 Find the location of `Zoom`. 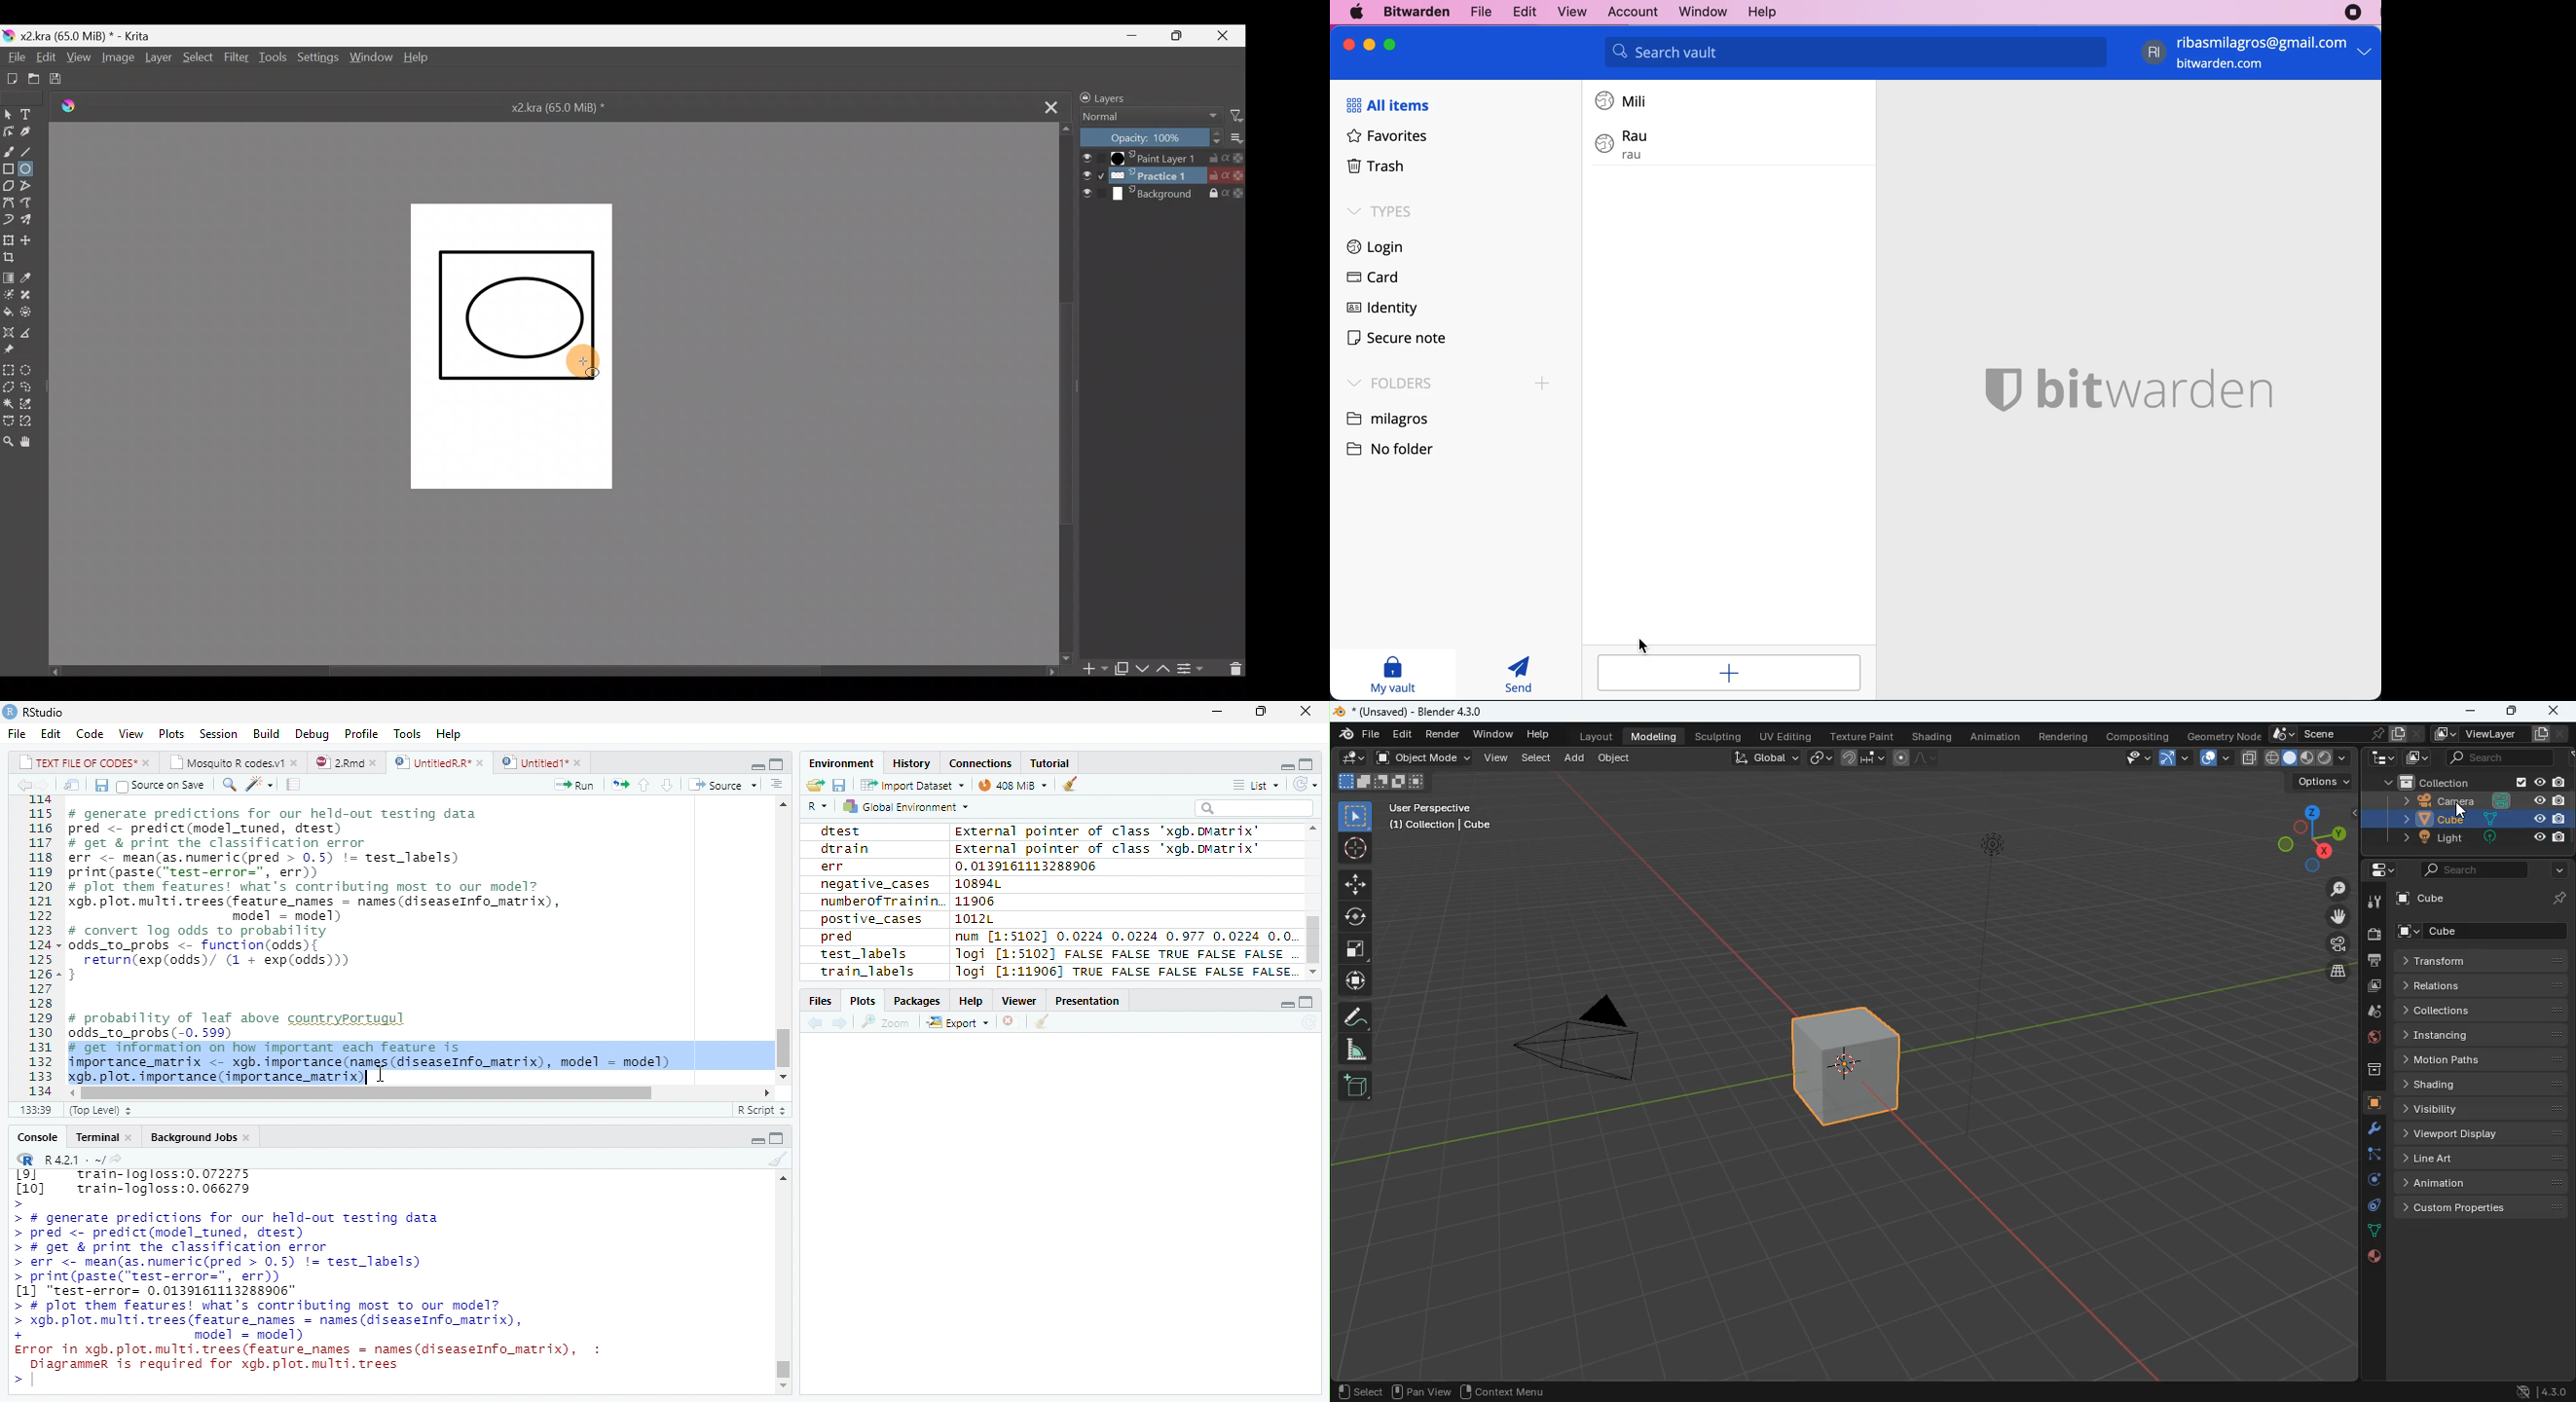

Zoom is located at coordinates (887, 1020).